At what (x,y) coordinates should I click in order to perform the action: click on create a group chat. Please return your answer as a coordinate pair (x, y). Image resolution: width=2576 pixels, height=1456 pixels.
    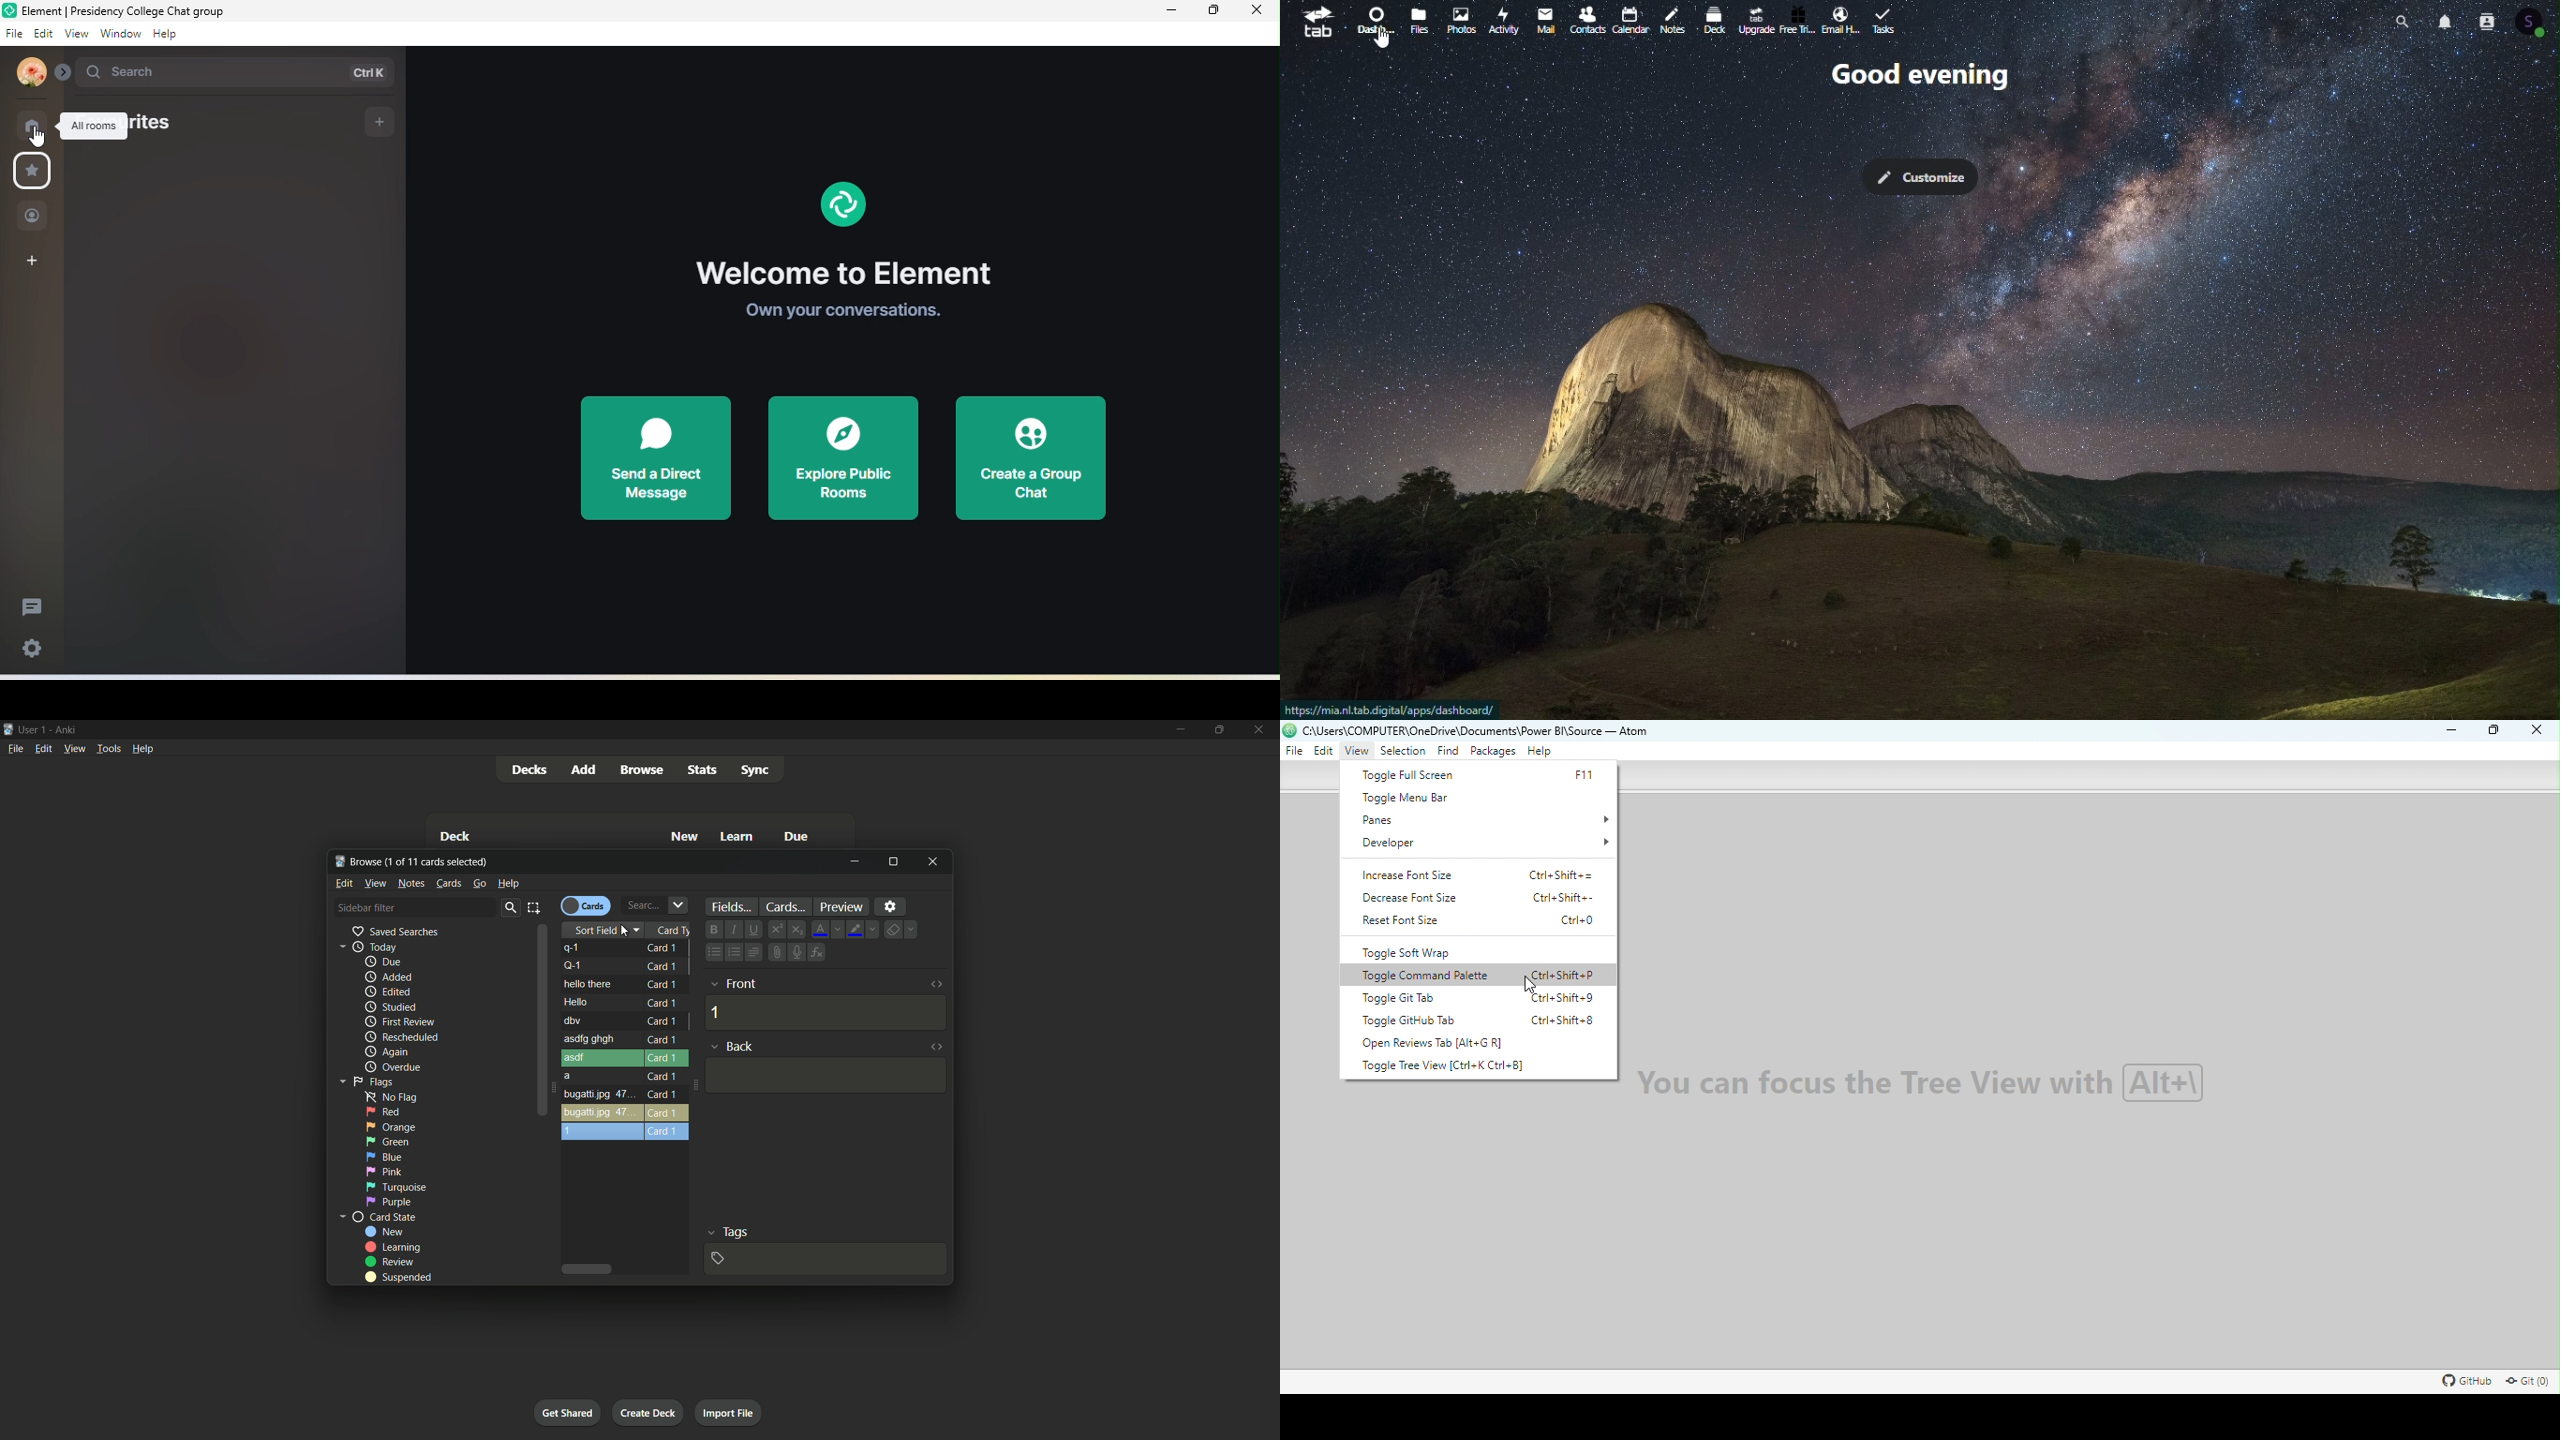
    Looking at the image, I should click on (1028, 460).